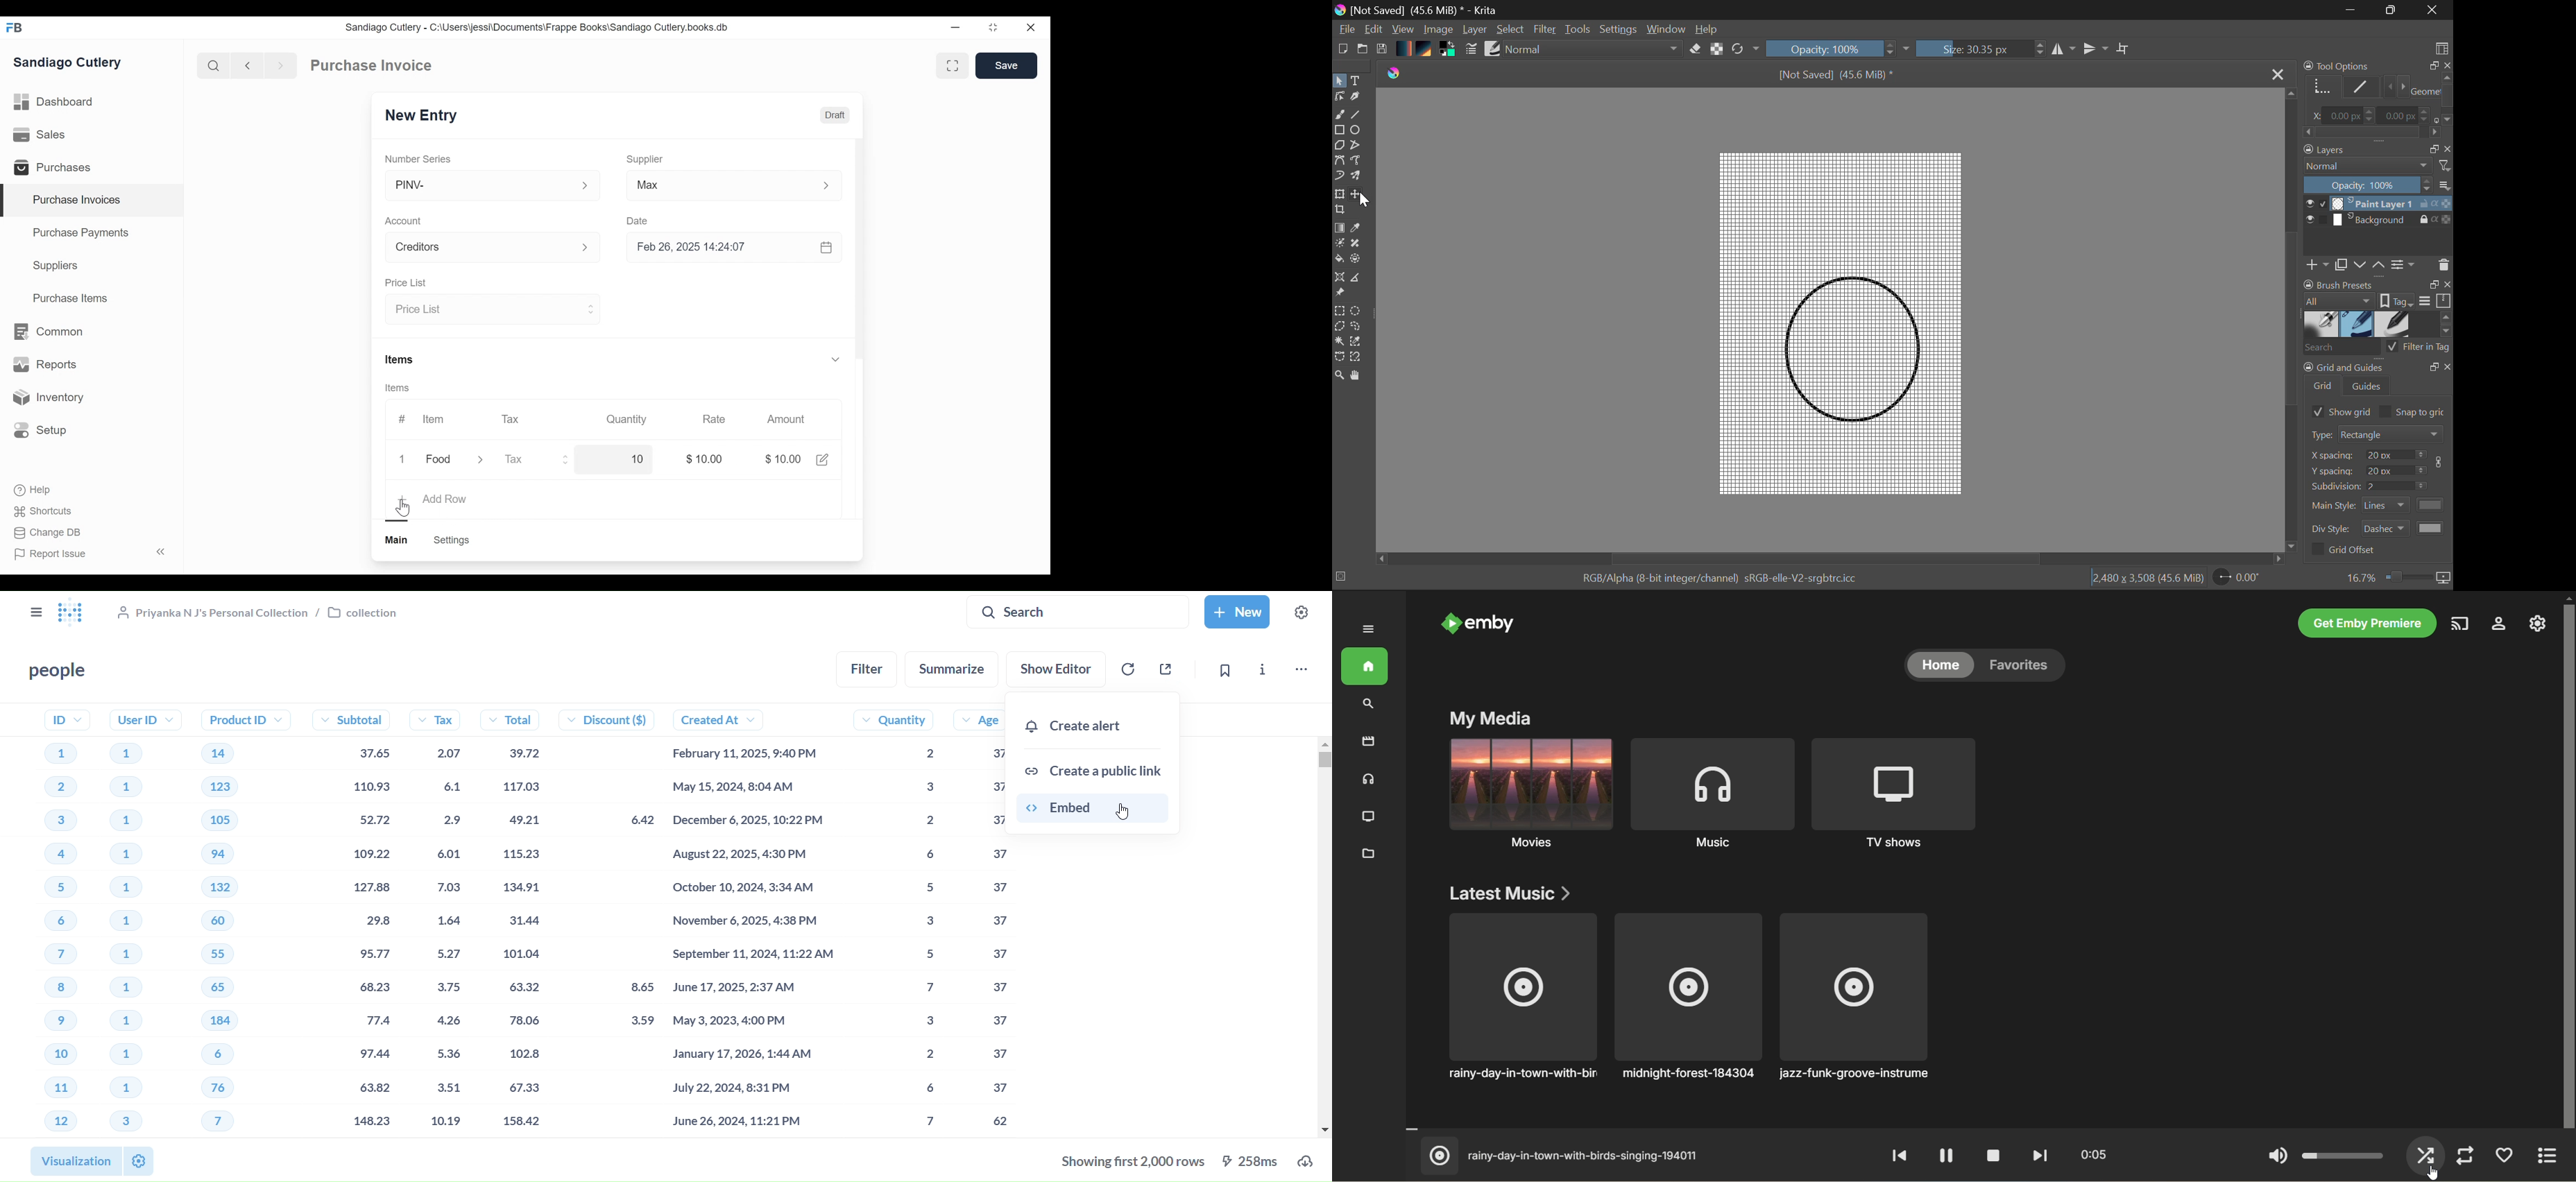 This screenshot has width=2576, height=1204. Describe the element at coordinates (822, 459) in the screenshot. I see `Edit` at that location.